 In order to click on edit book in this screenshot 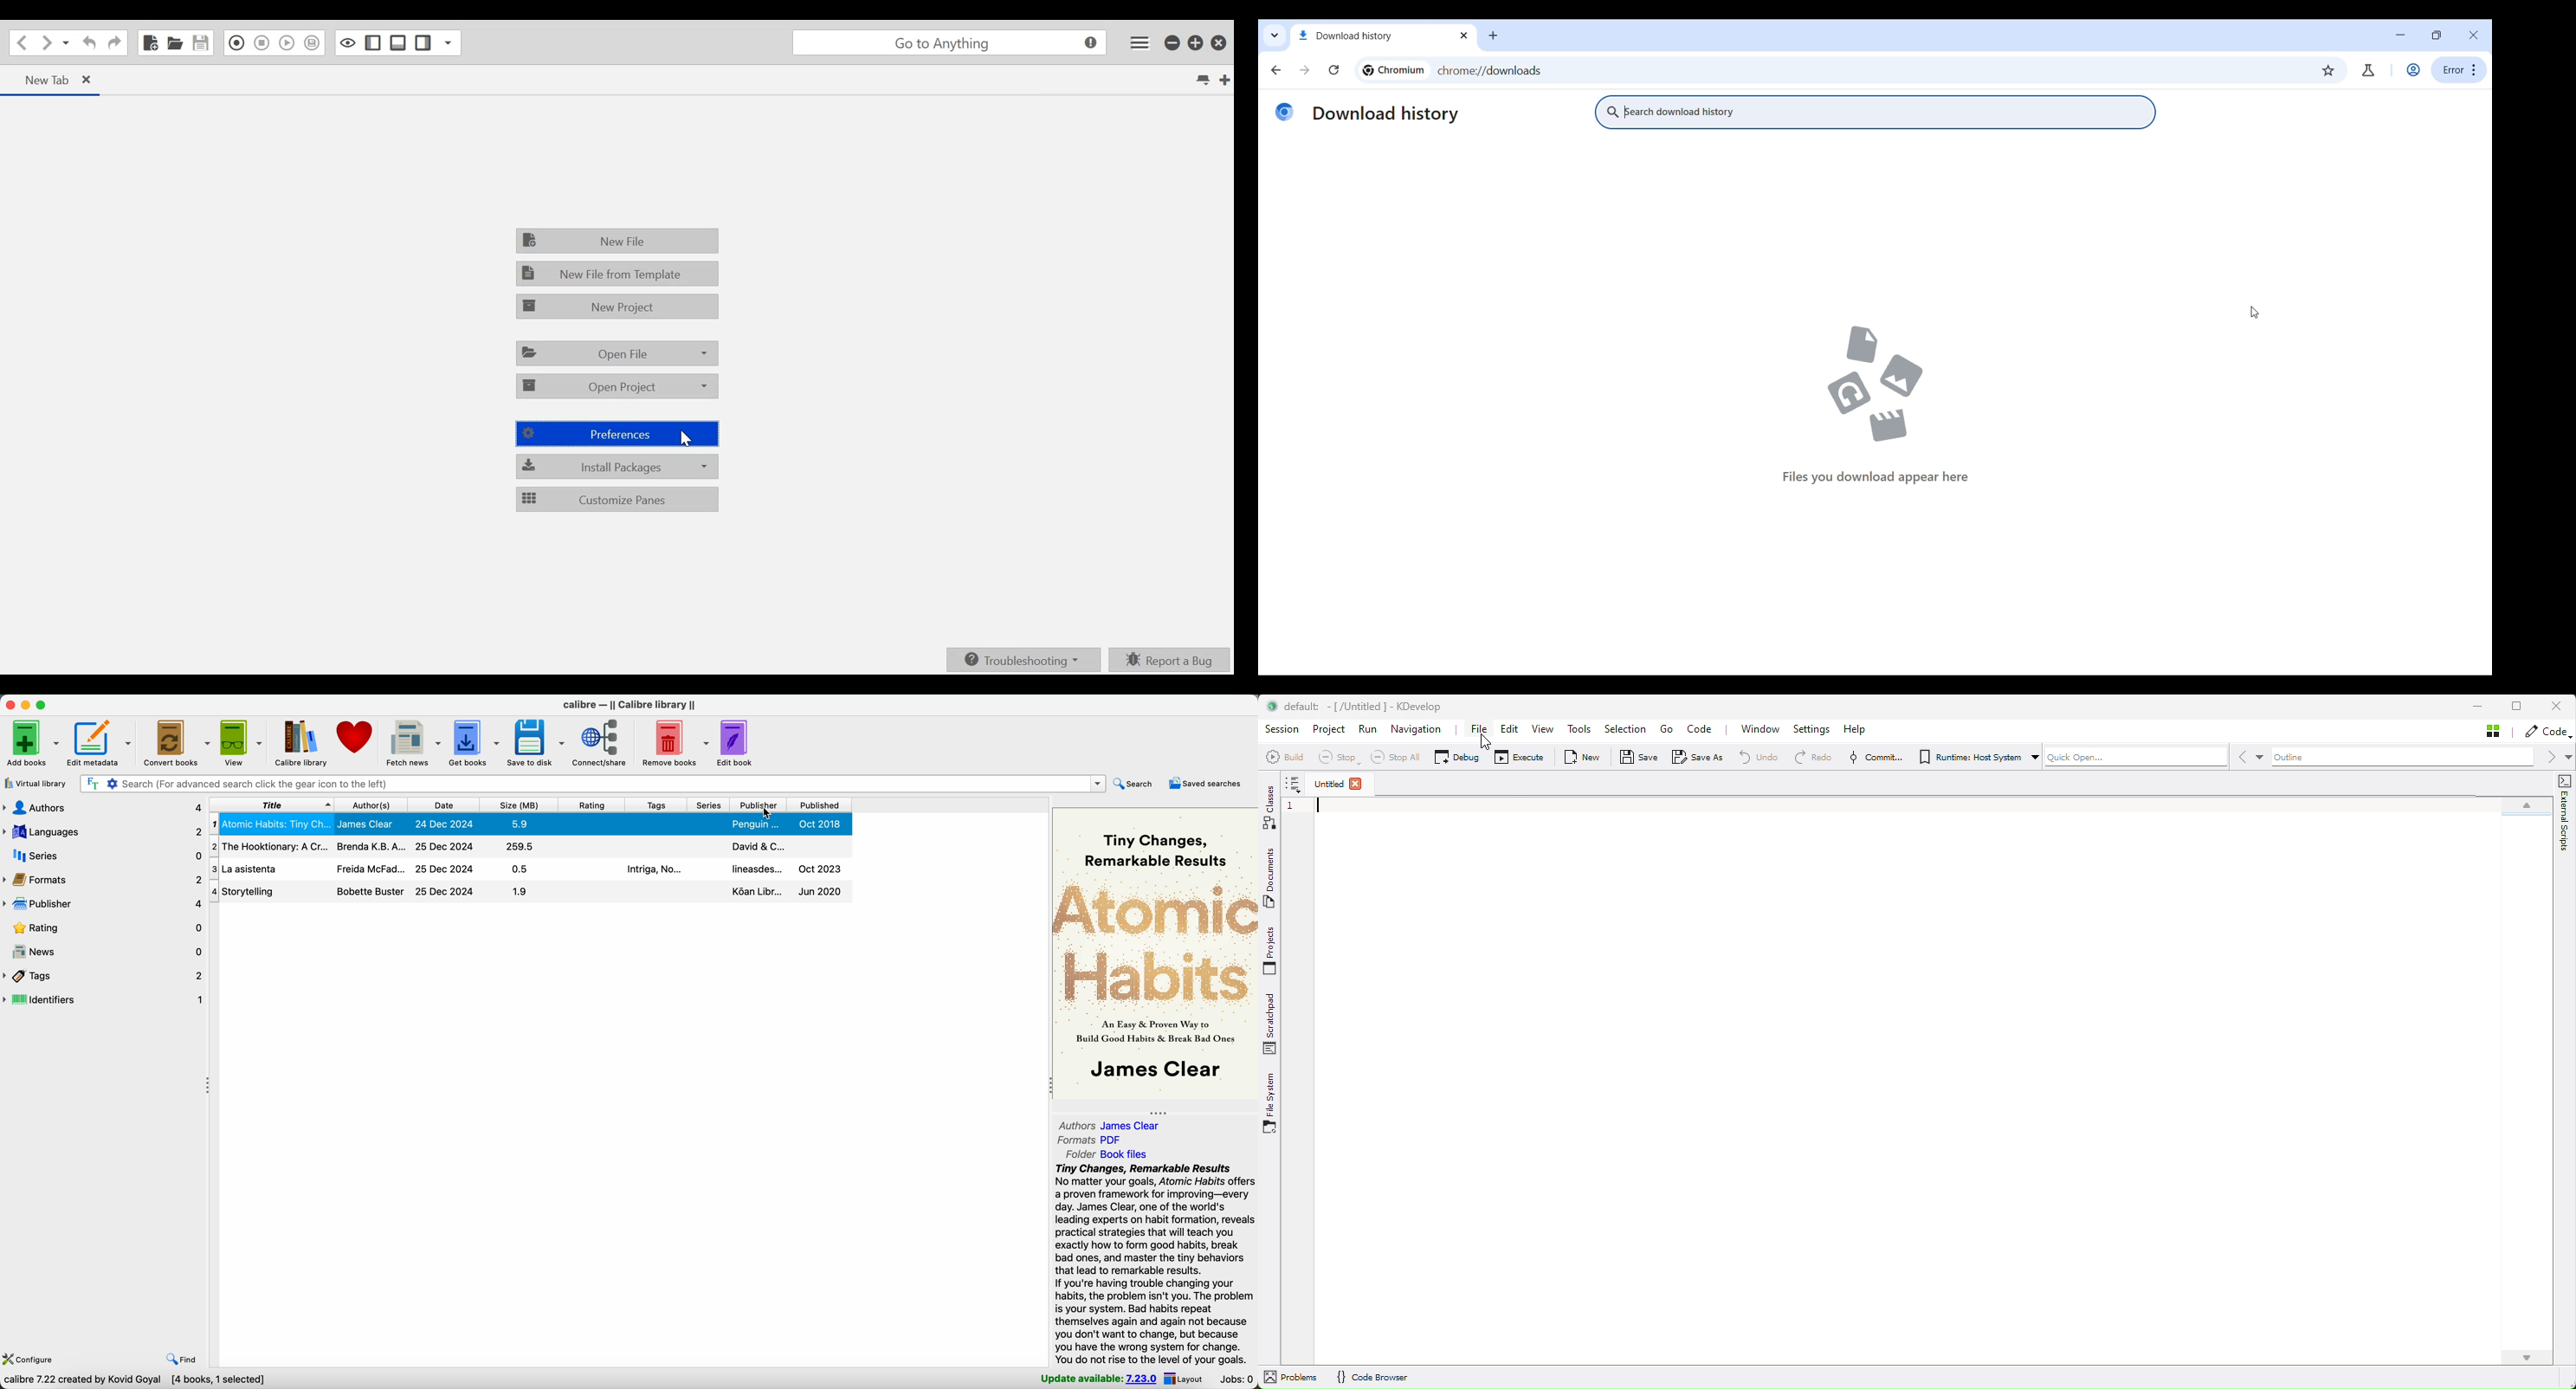, I will do `click(739, 743)`.